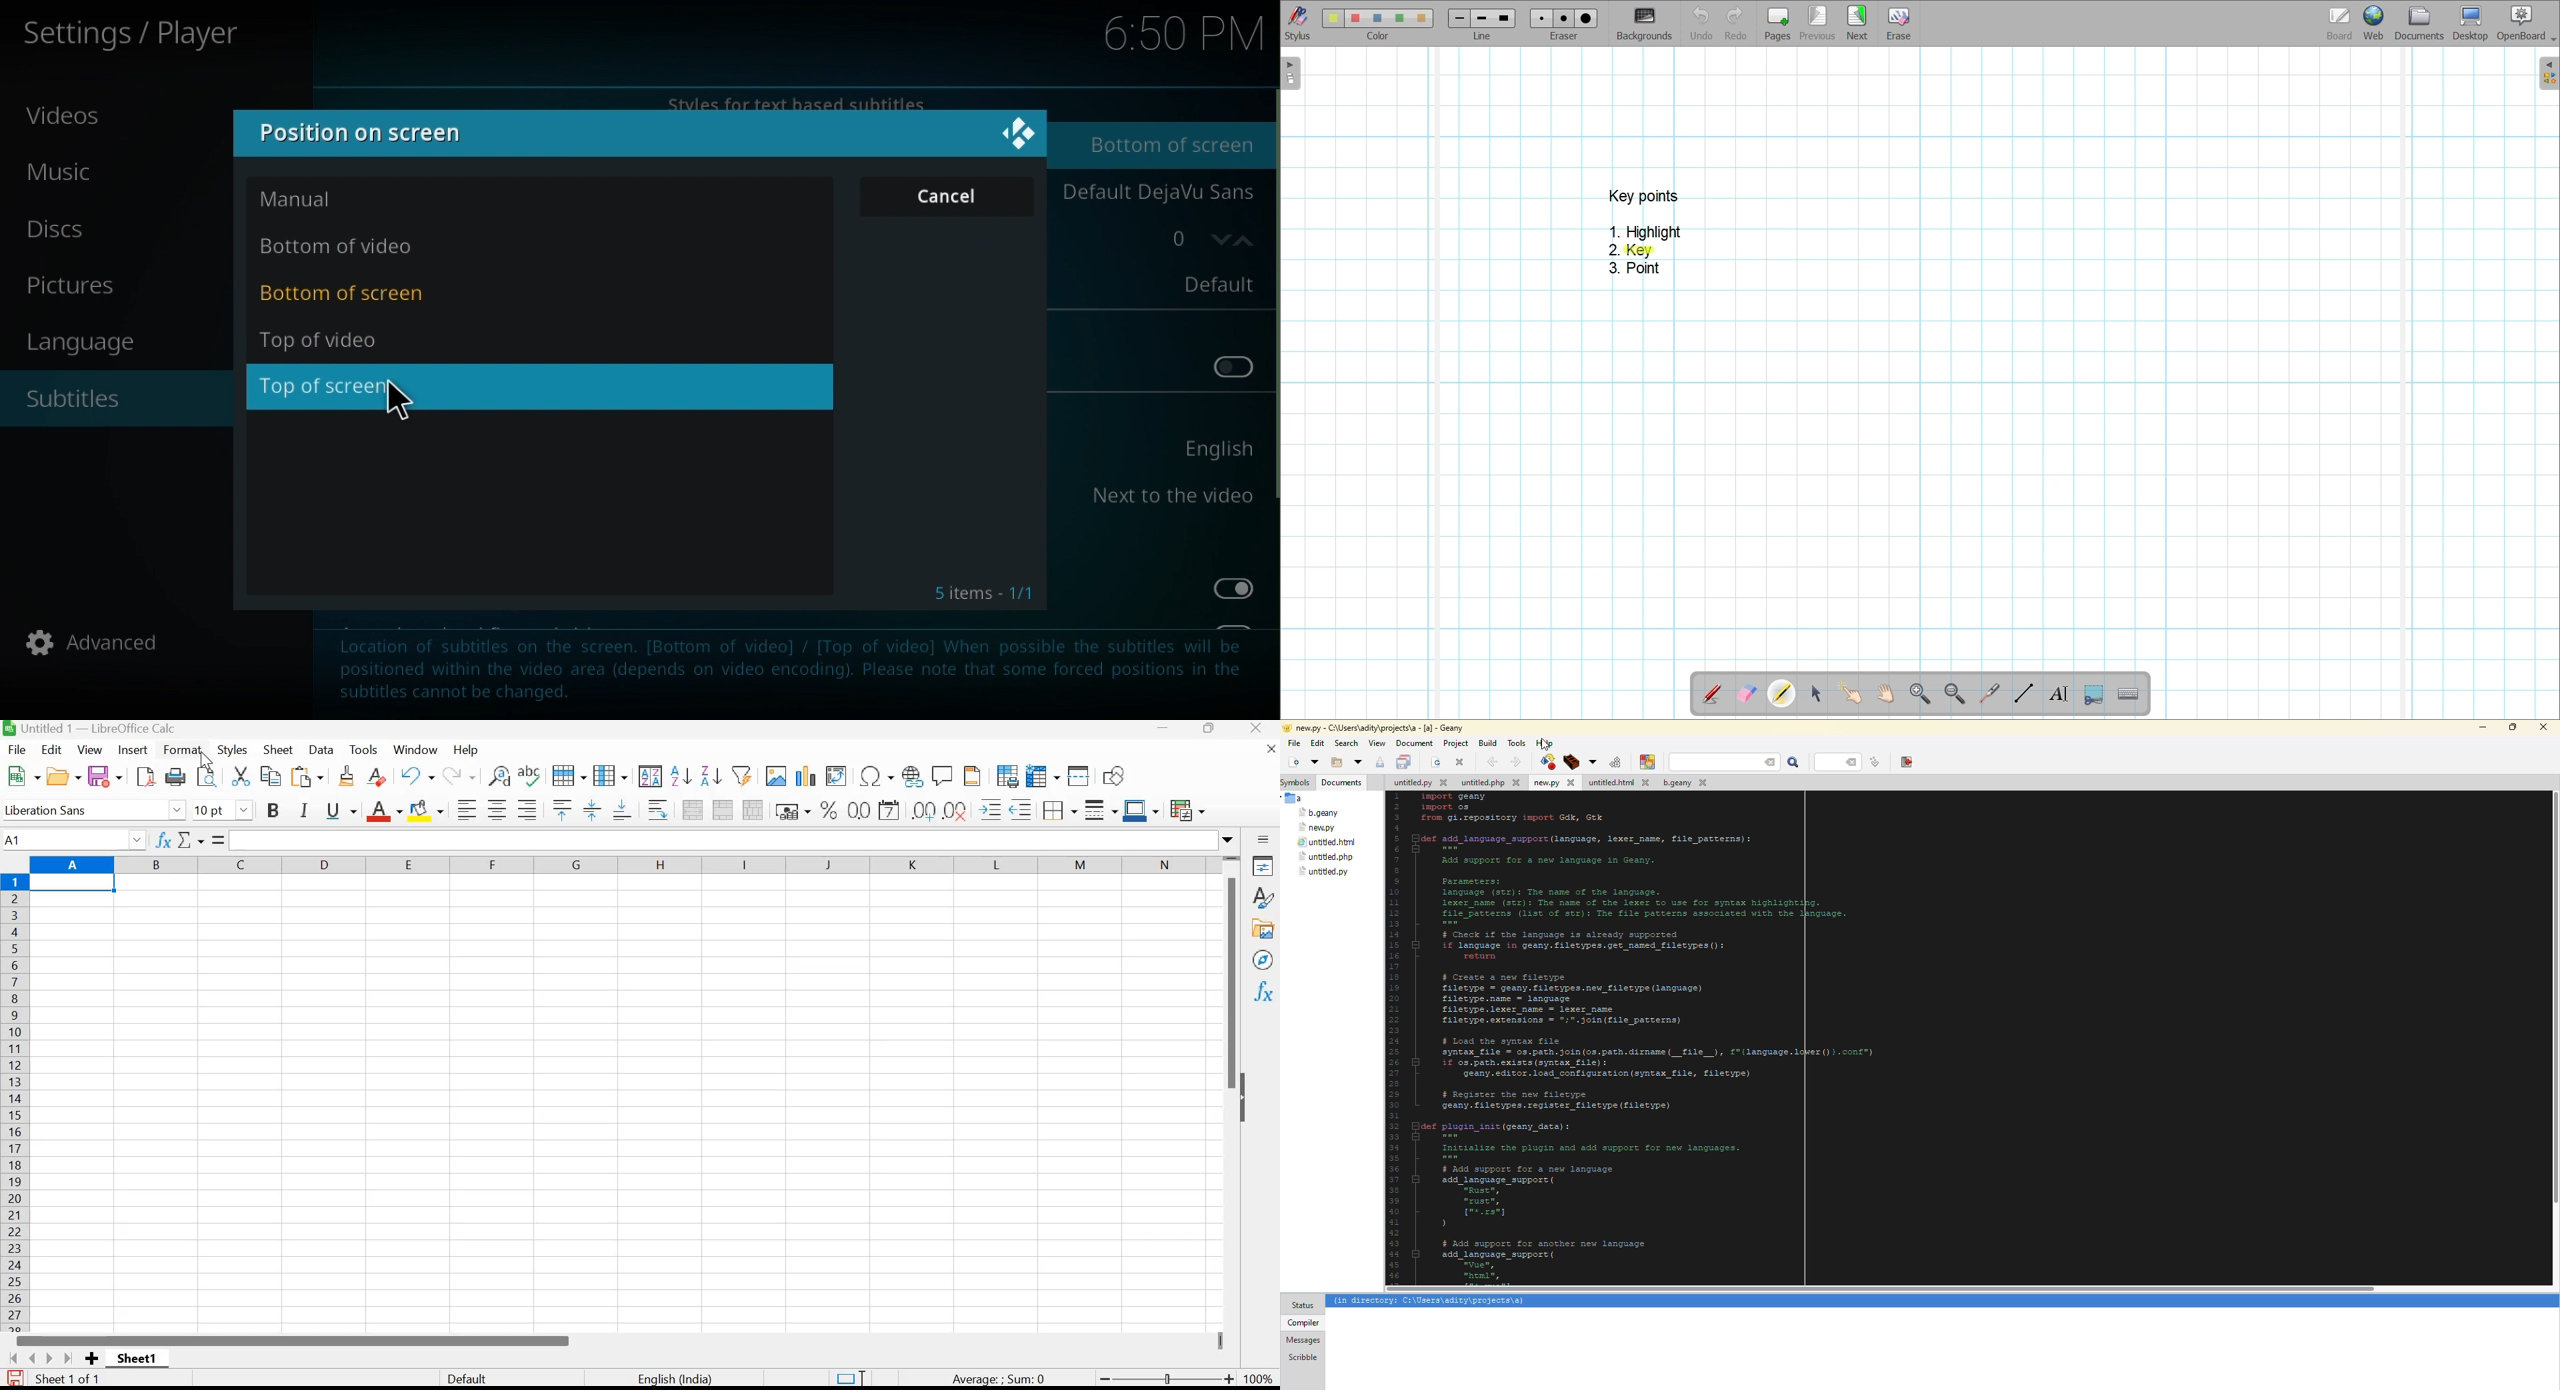  What do you see at coordinates (75, 284) in the screenshot?
I see `Pictures` at bounding box center [75, 284].